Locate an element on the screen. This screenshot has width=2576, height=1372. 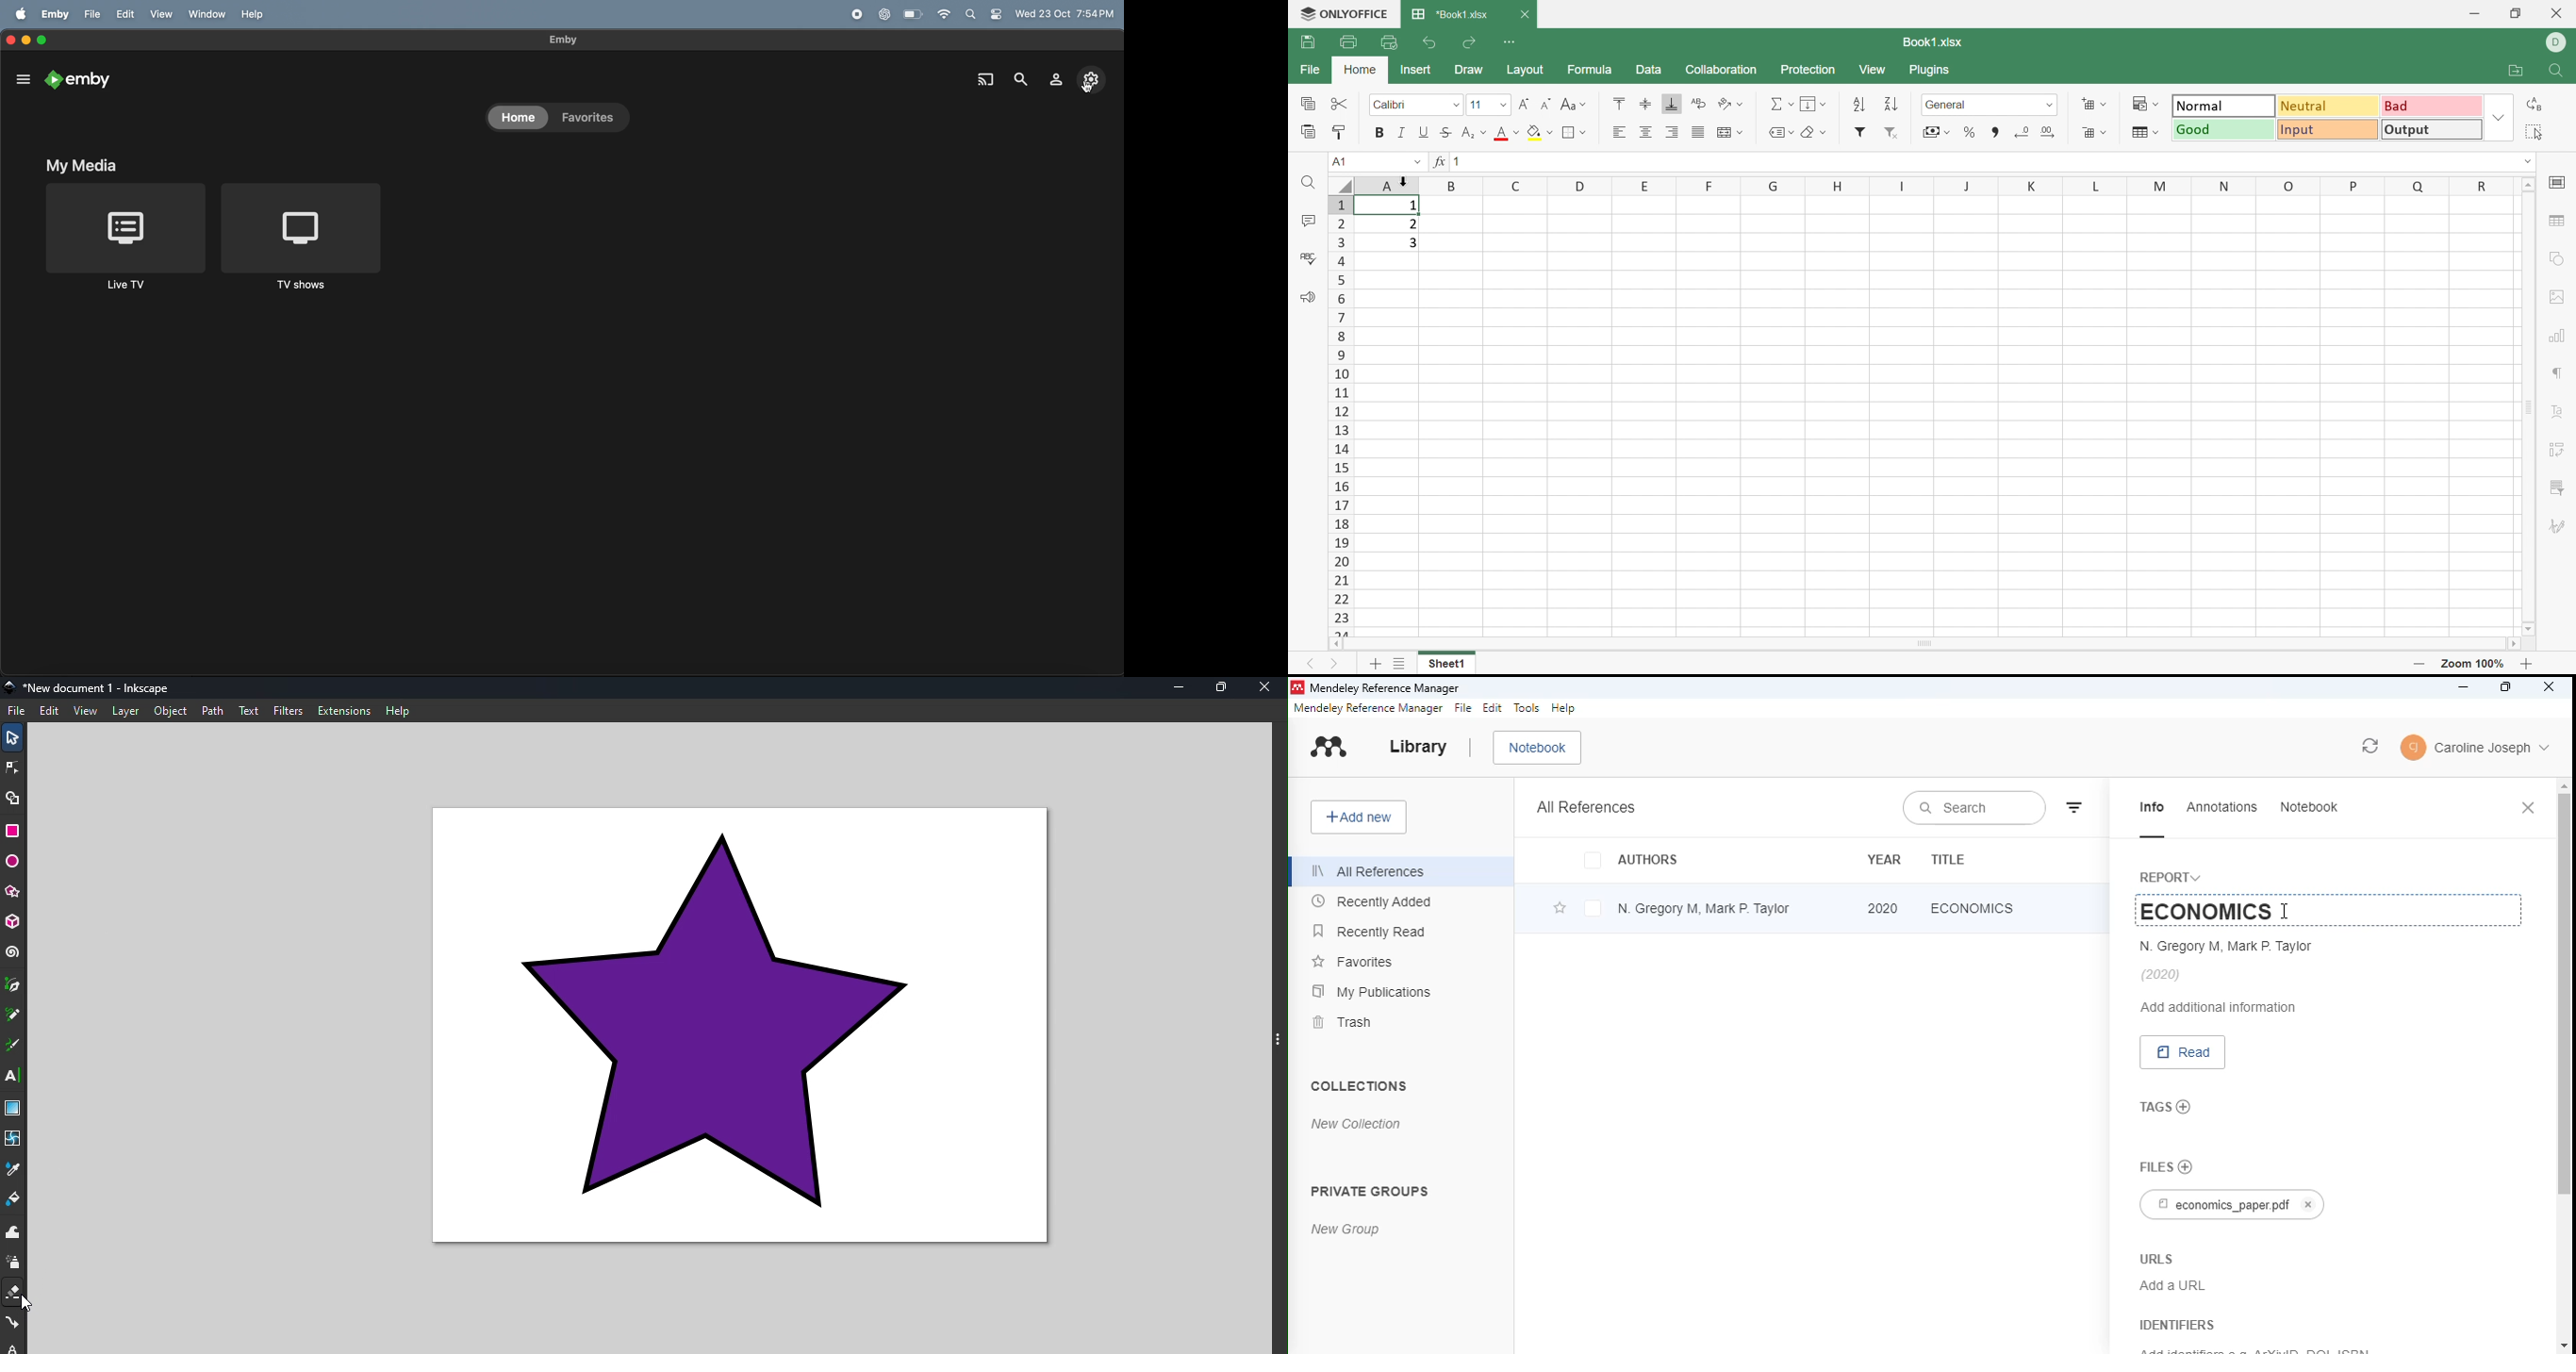
Sort descending is located at coordinates (1890, 104).